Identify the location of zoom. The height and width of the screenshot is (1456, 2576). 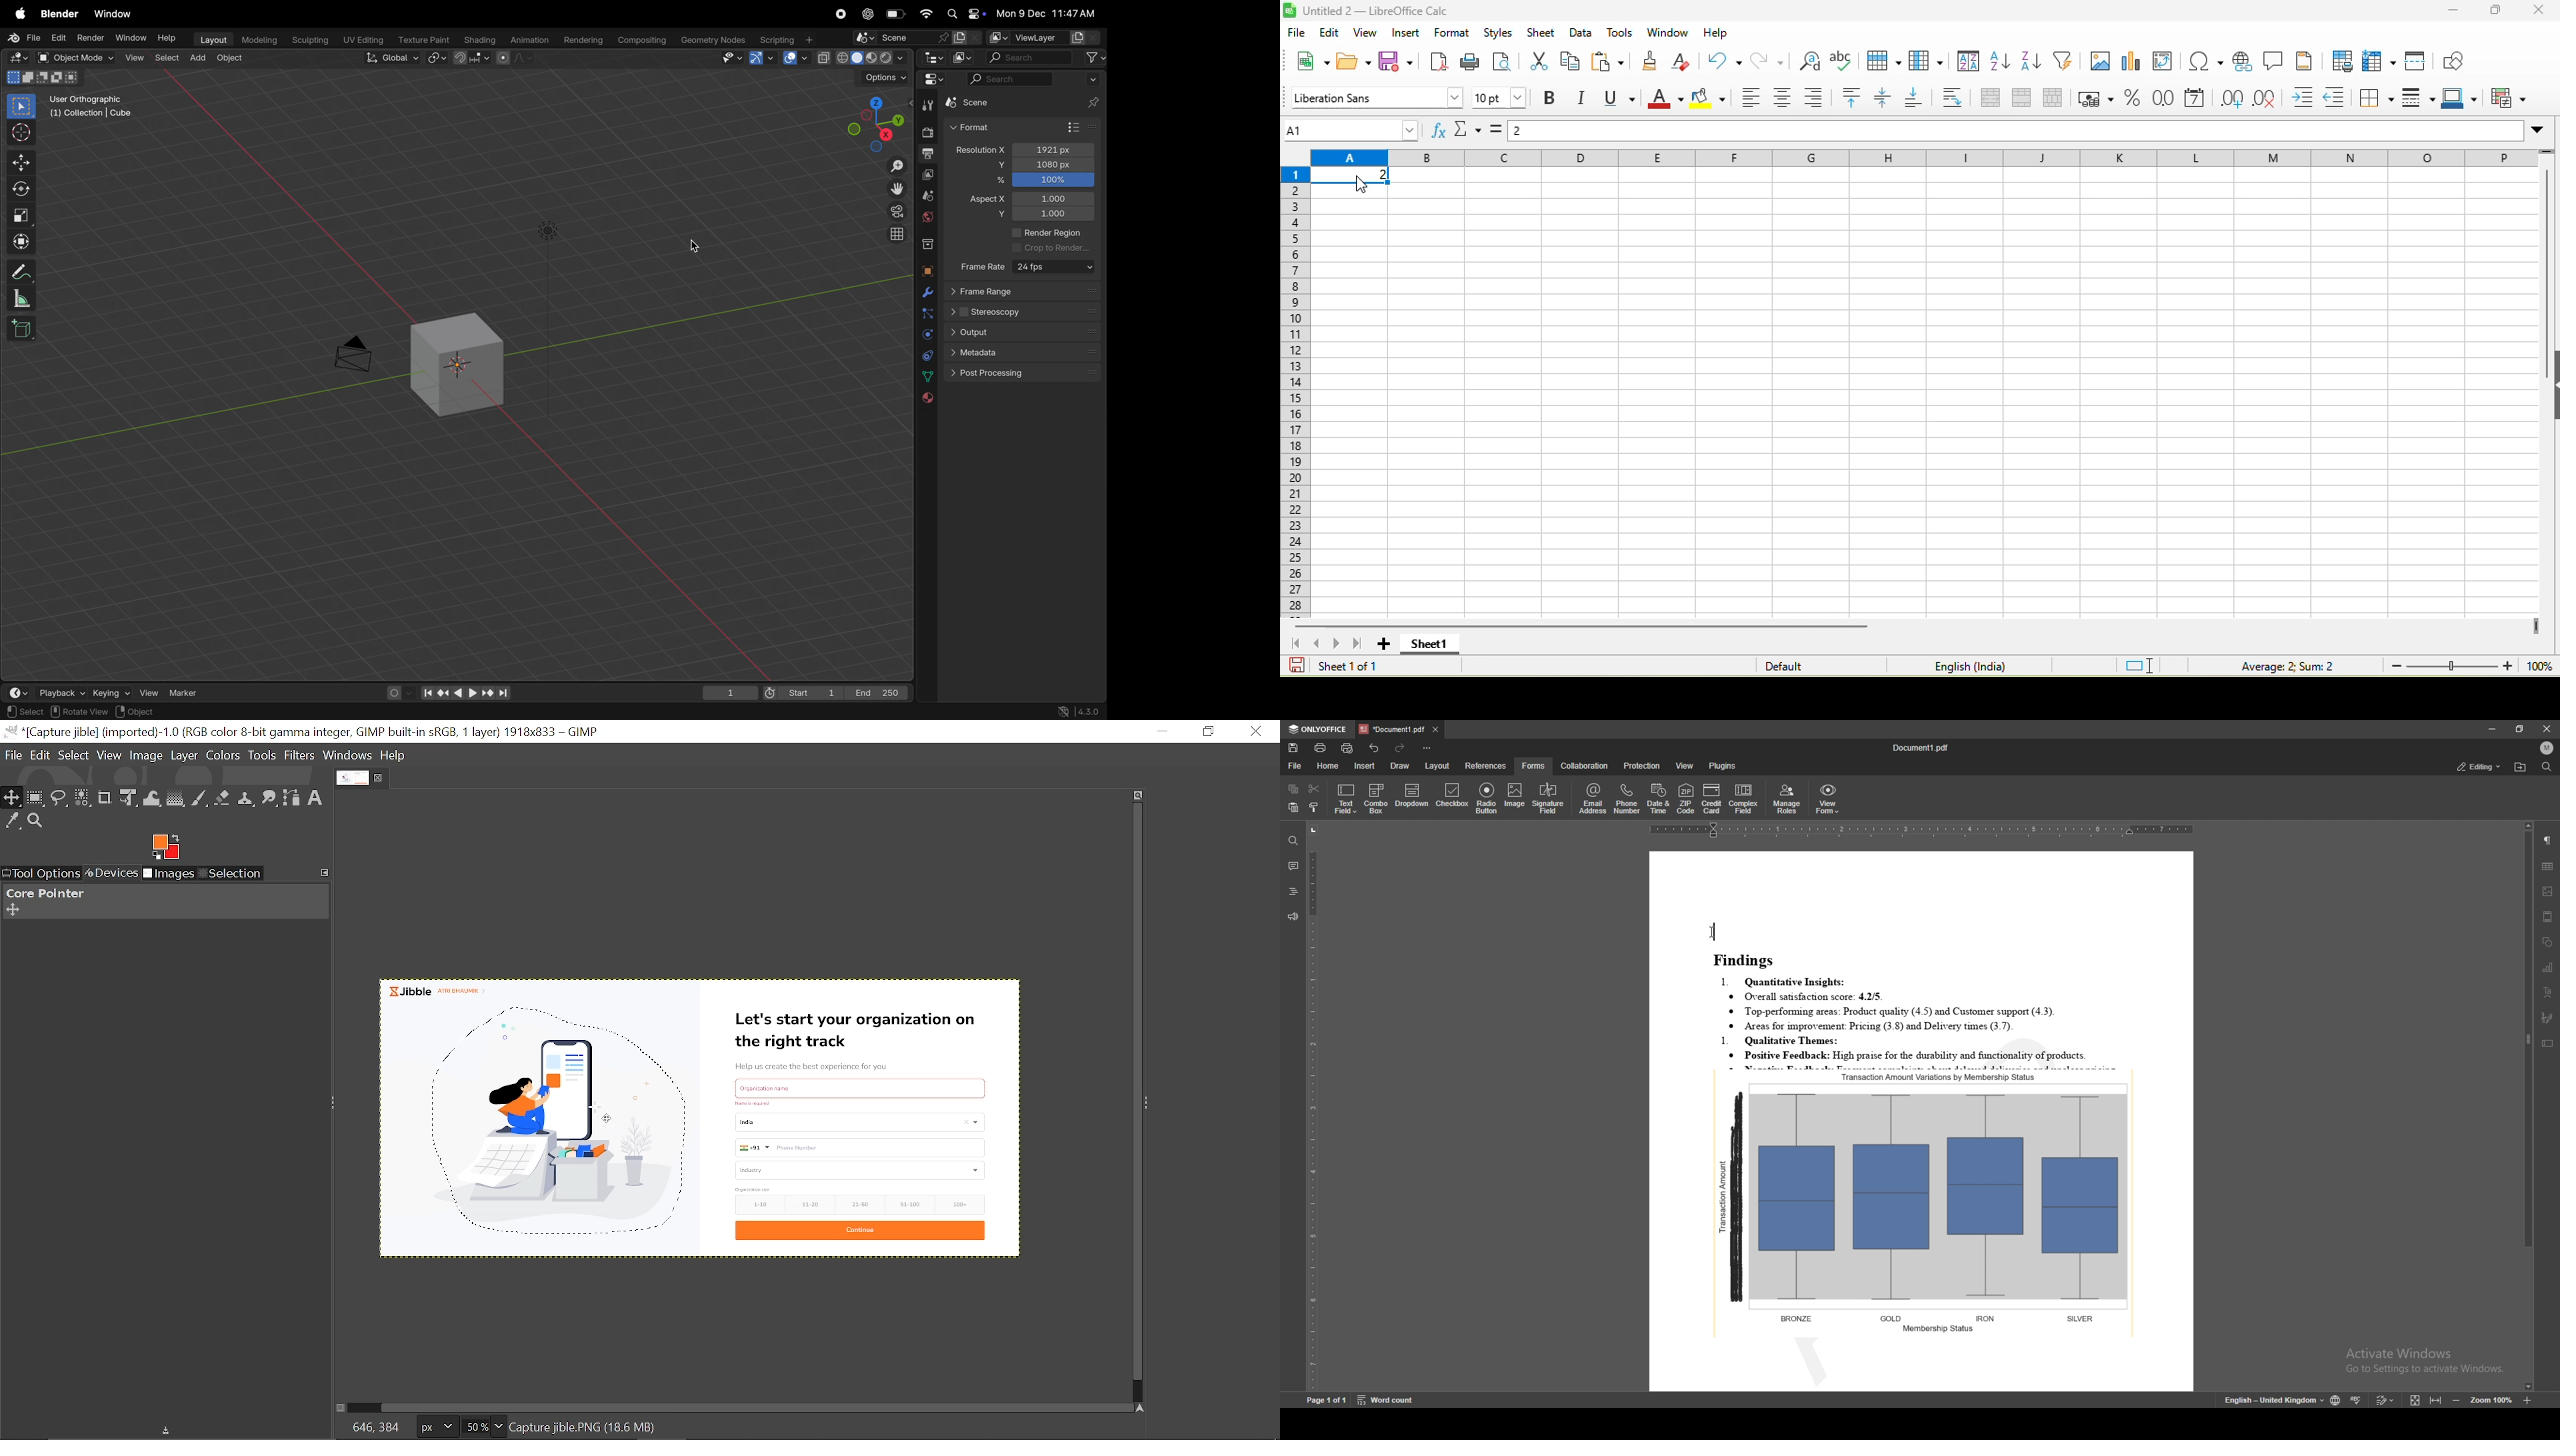
(2449, 665).